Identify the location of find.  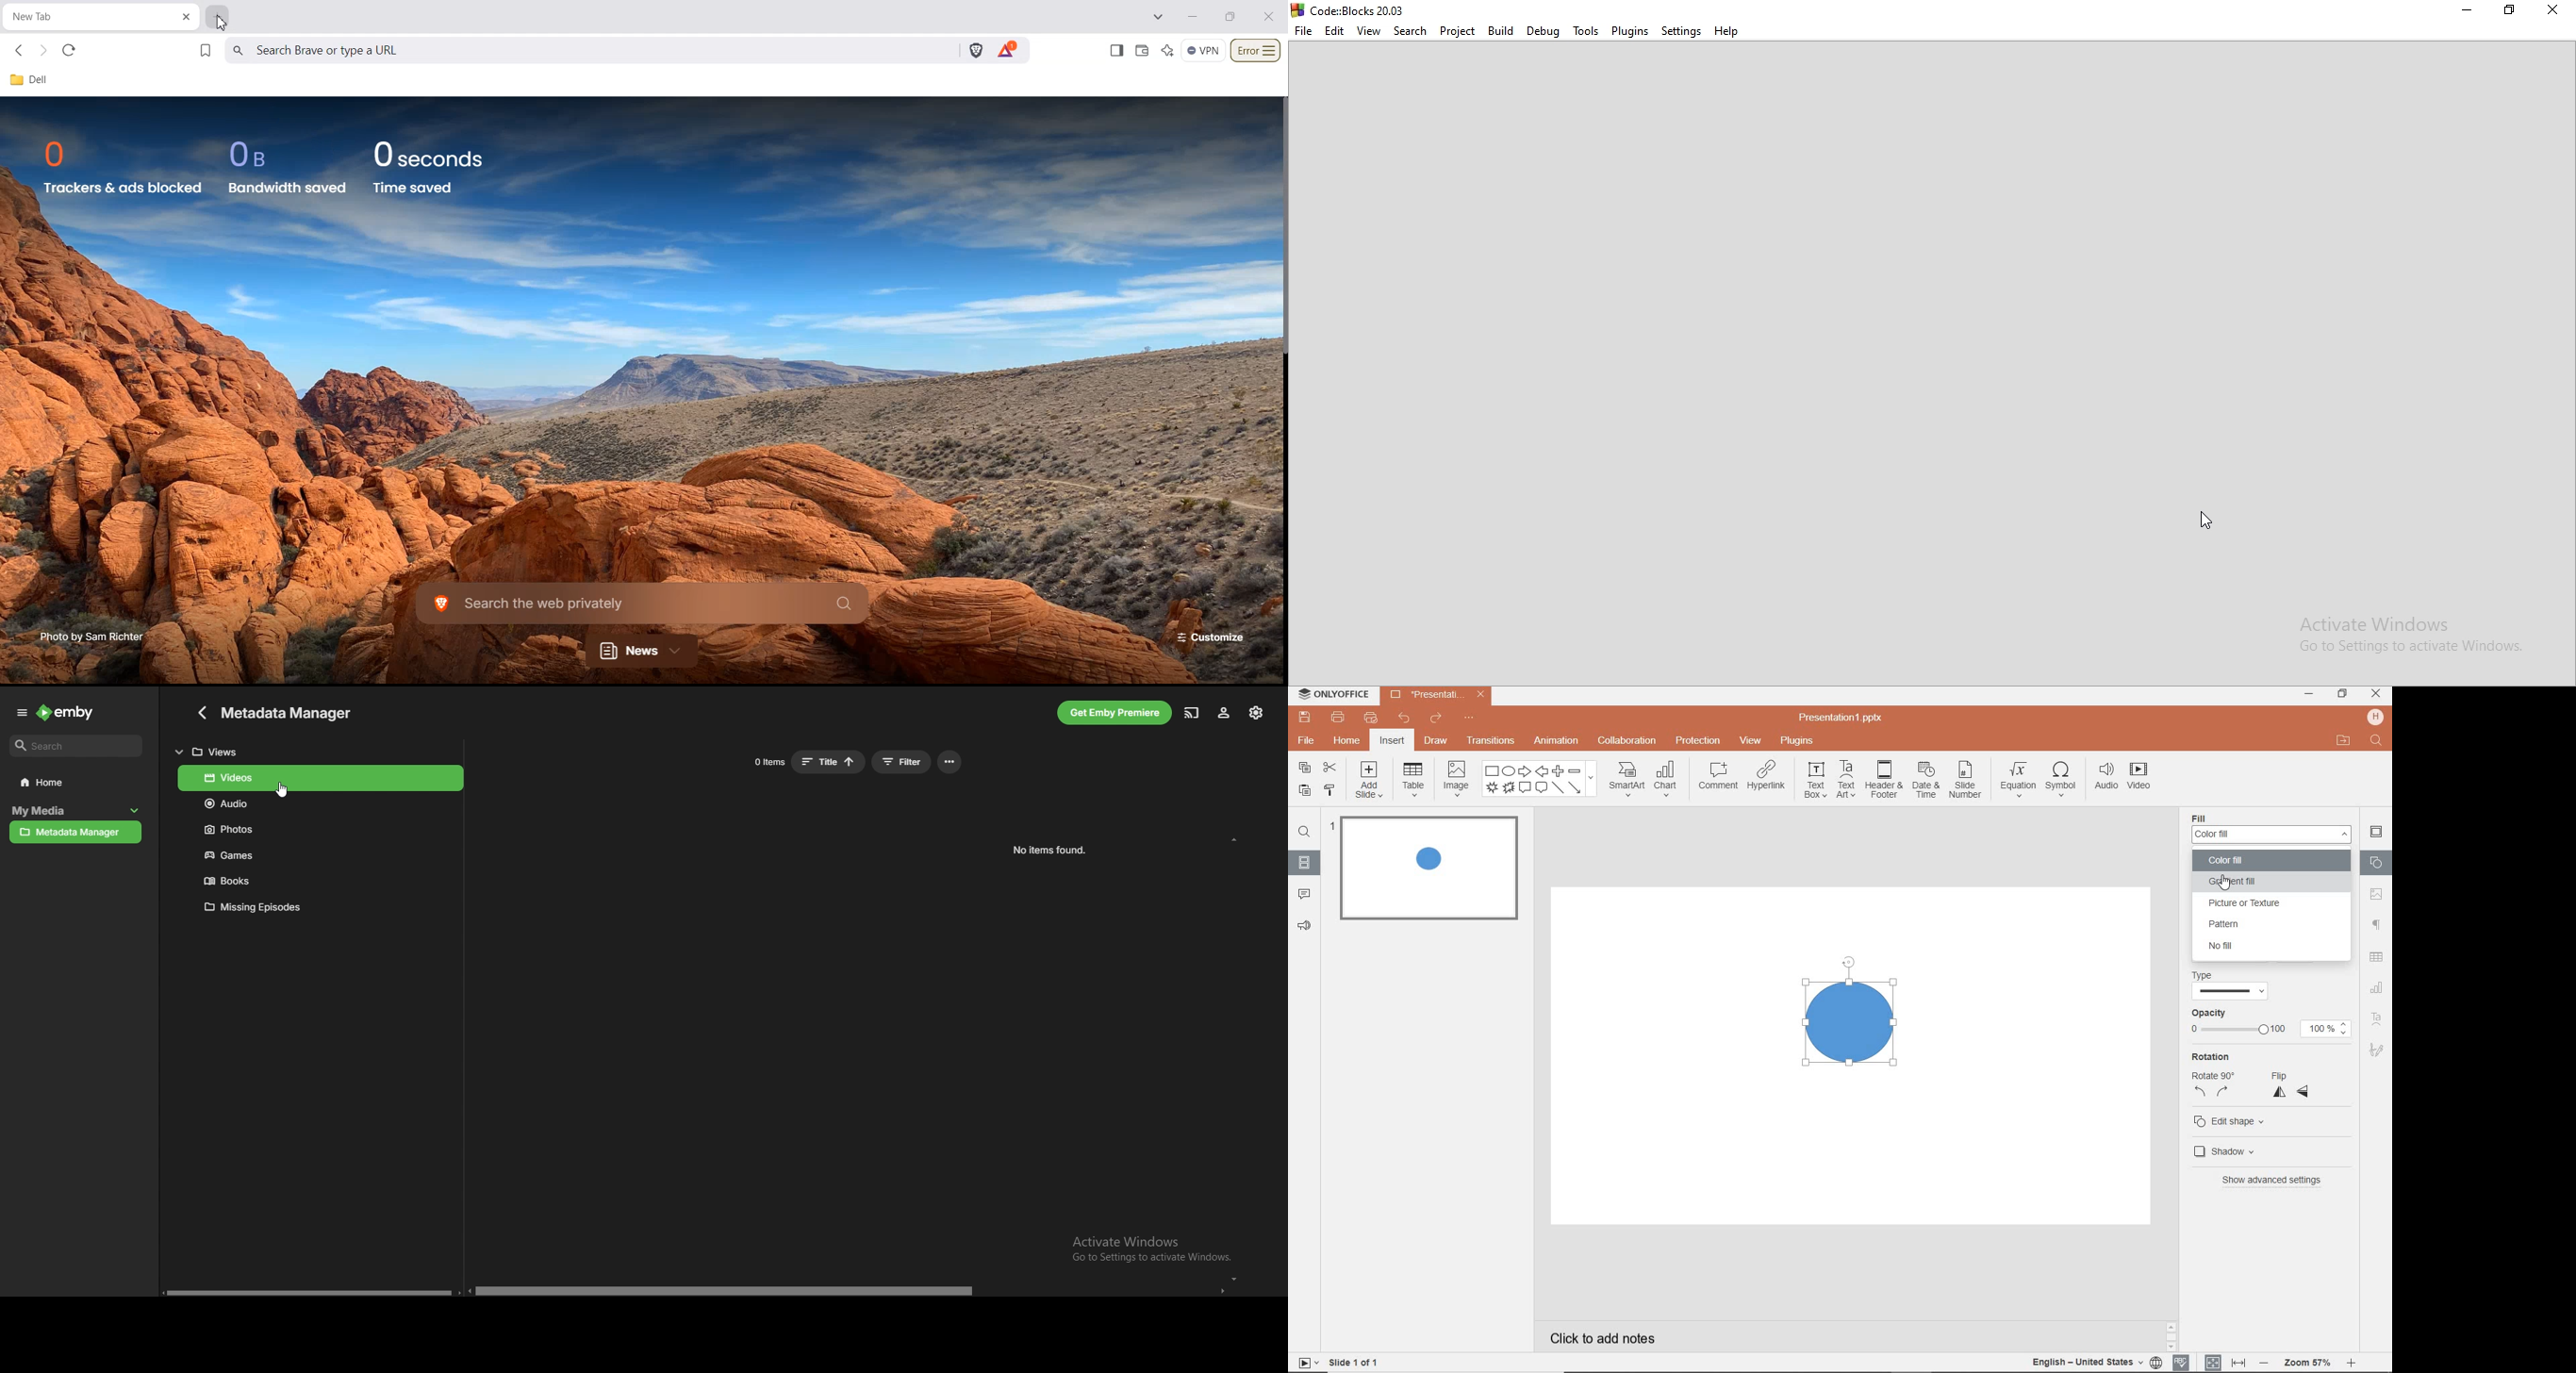
(1304, 831).